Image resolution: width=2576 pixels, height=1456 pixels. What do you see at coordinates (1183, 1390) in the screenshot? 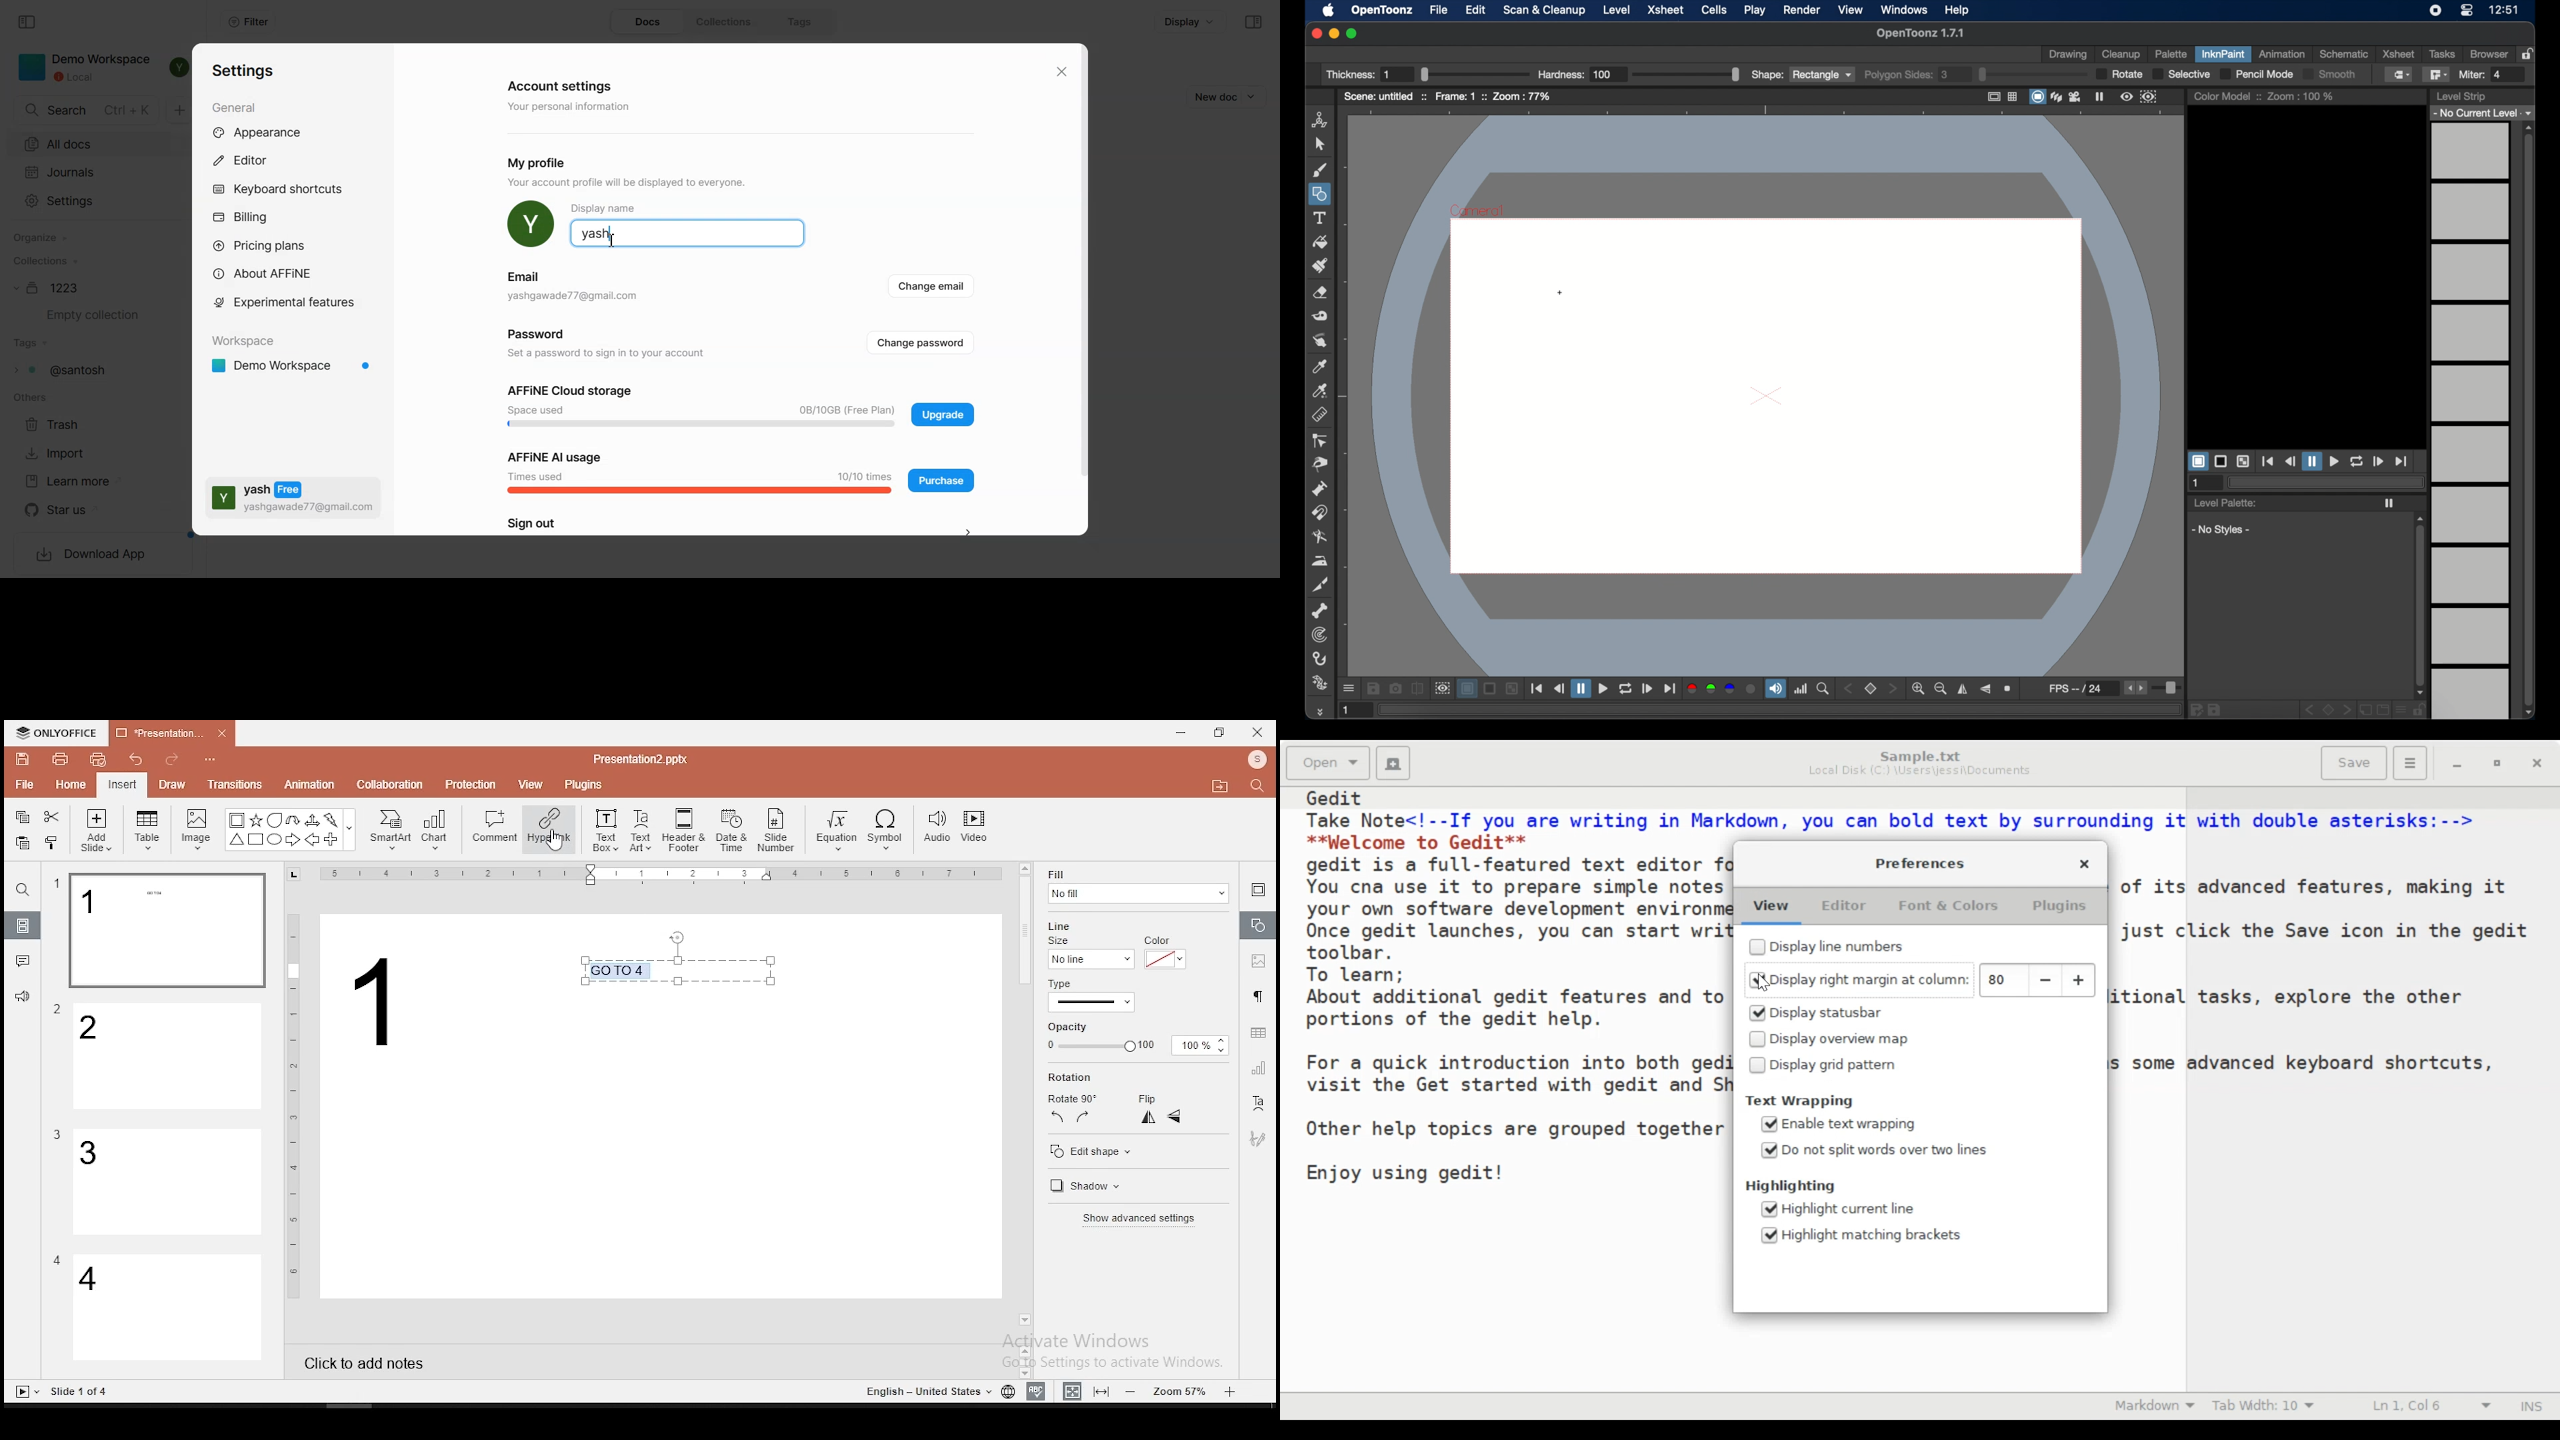
I see `zoom level` at bounding box center [1183, 1390].